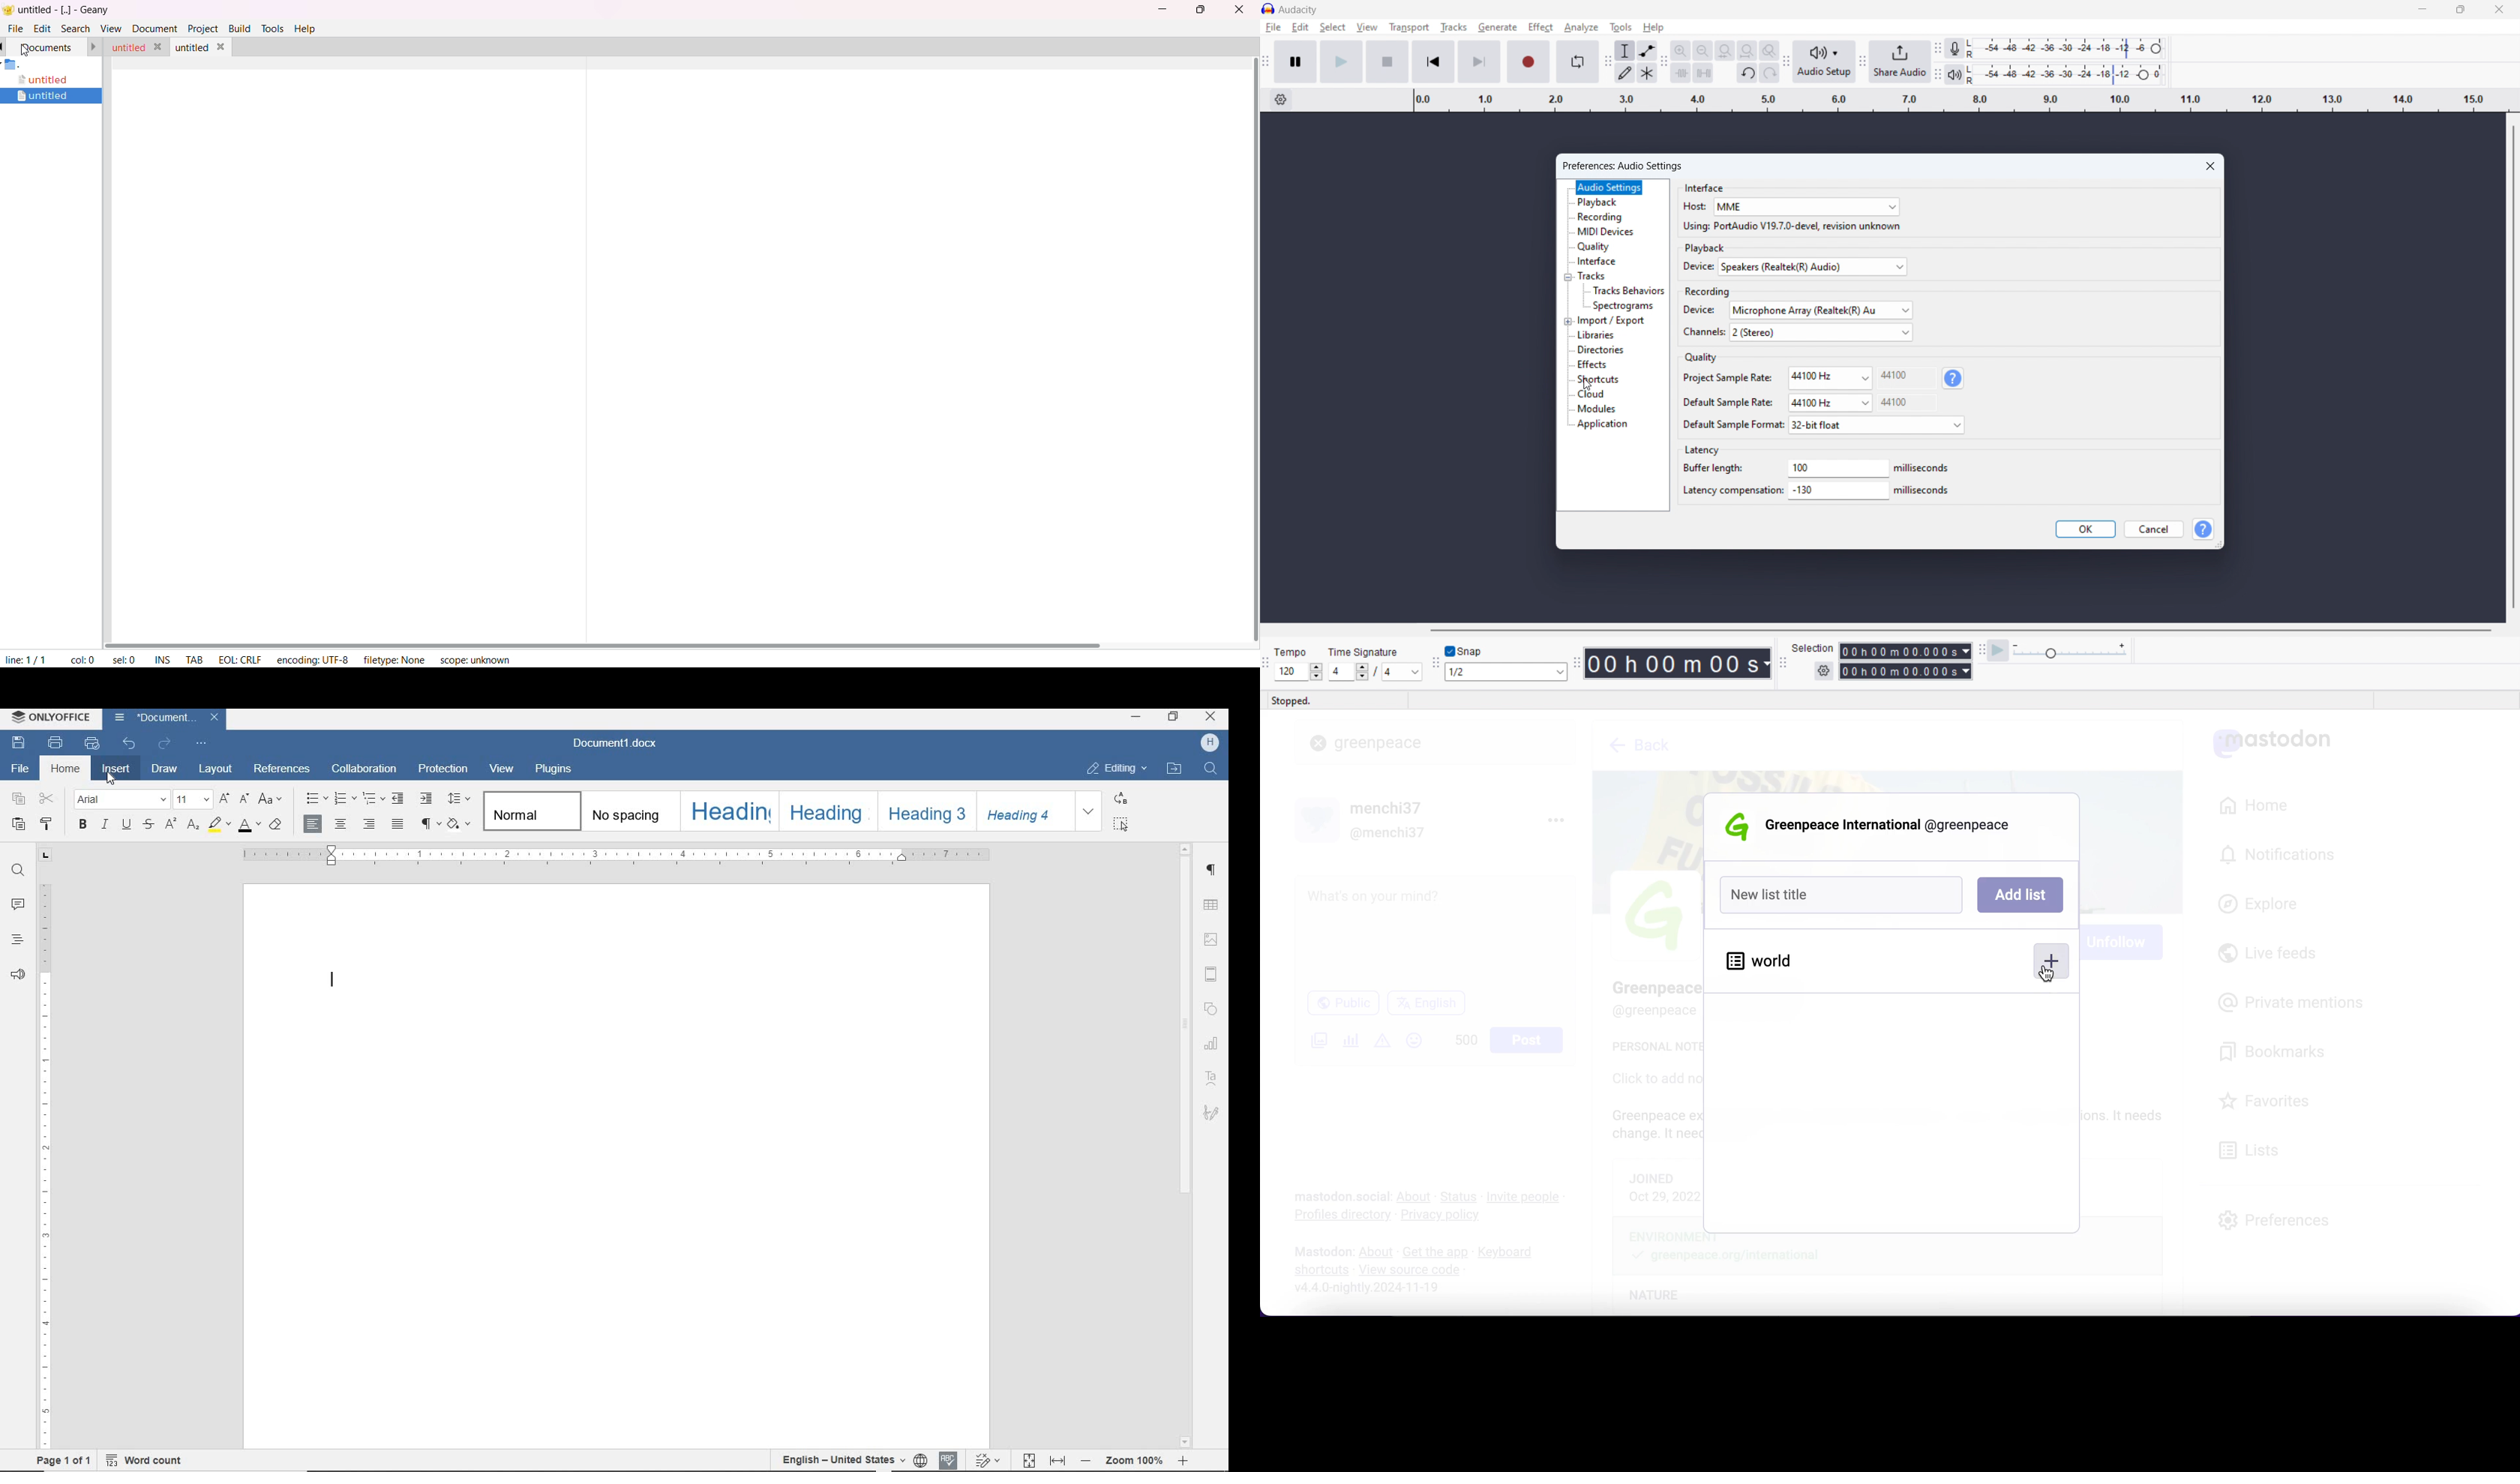 This screenshot has height=1484, width=2520. What do you see at coordinates (1641, 748) in the screenshot?
I see `back` at bounding box center [1641, 748].